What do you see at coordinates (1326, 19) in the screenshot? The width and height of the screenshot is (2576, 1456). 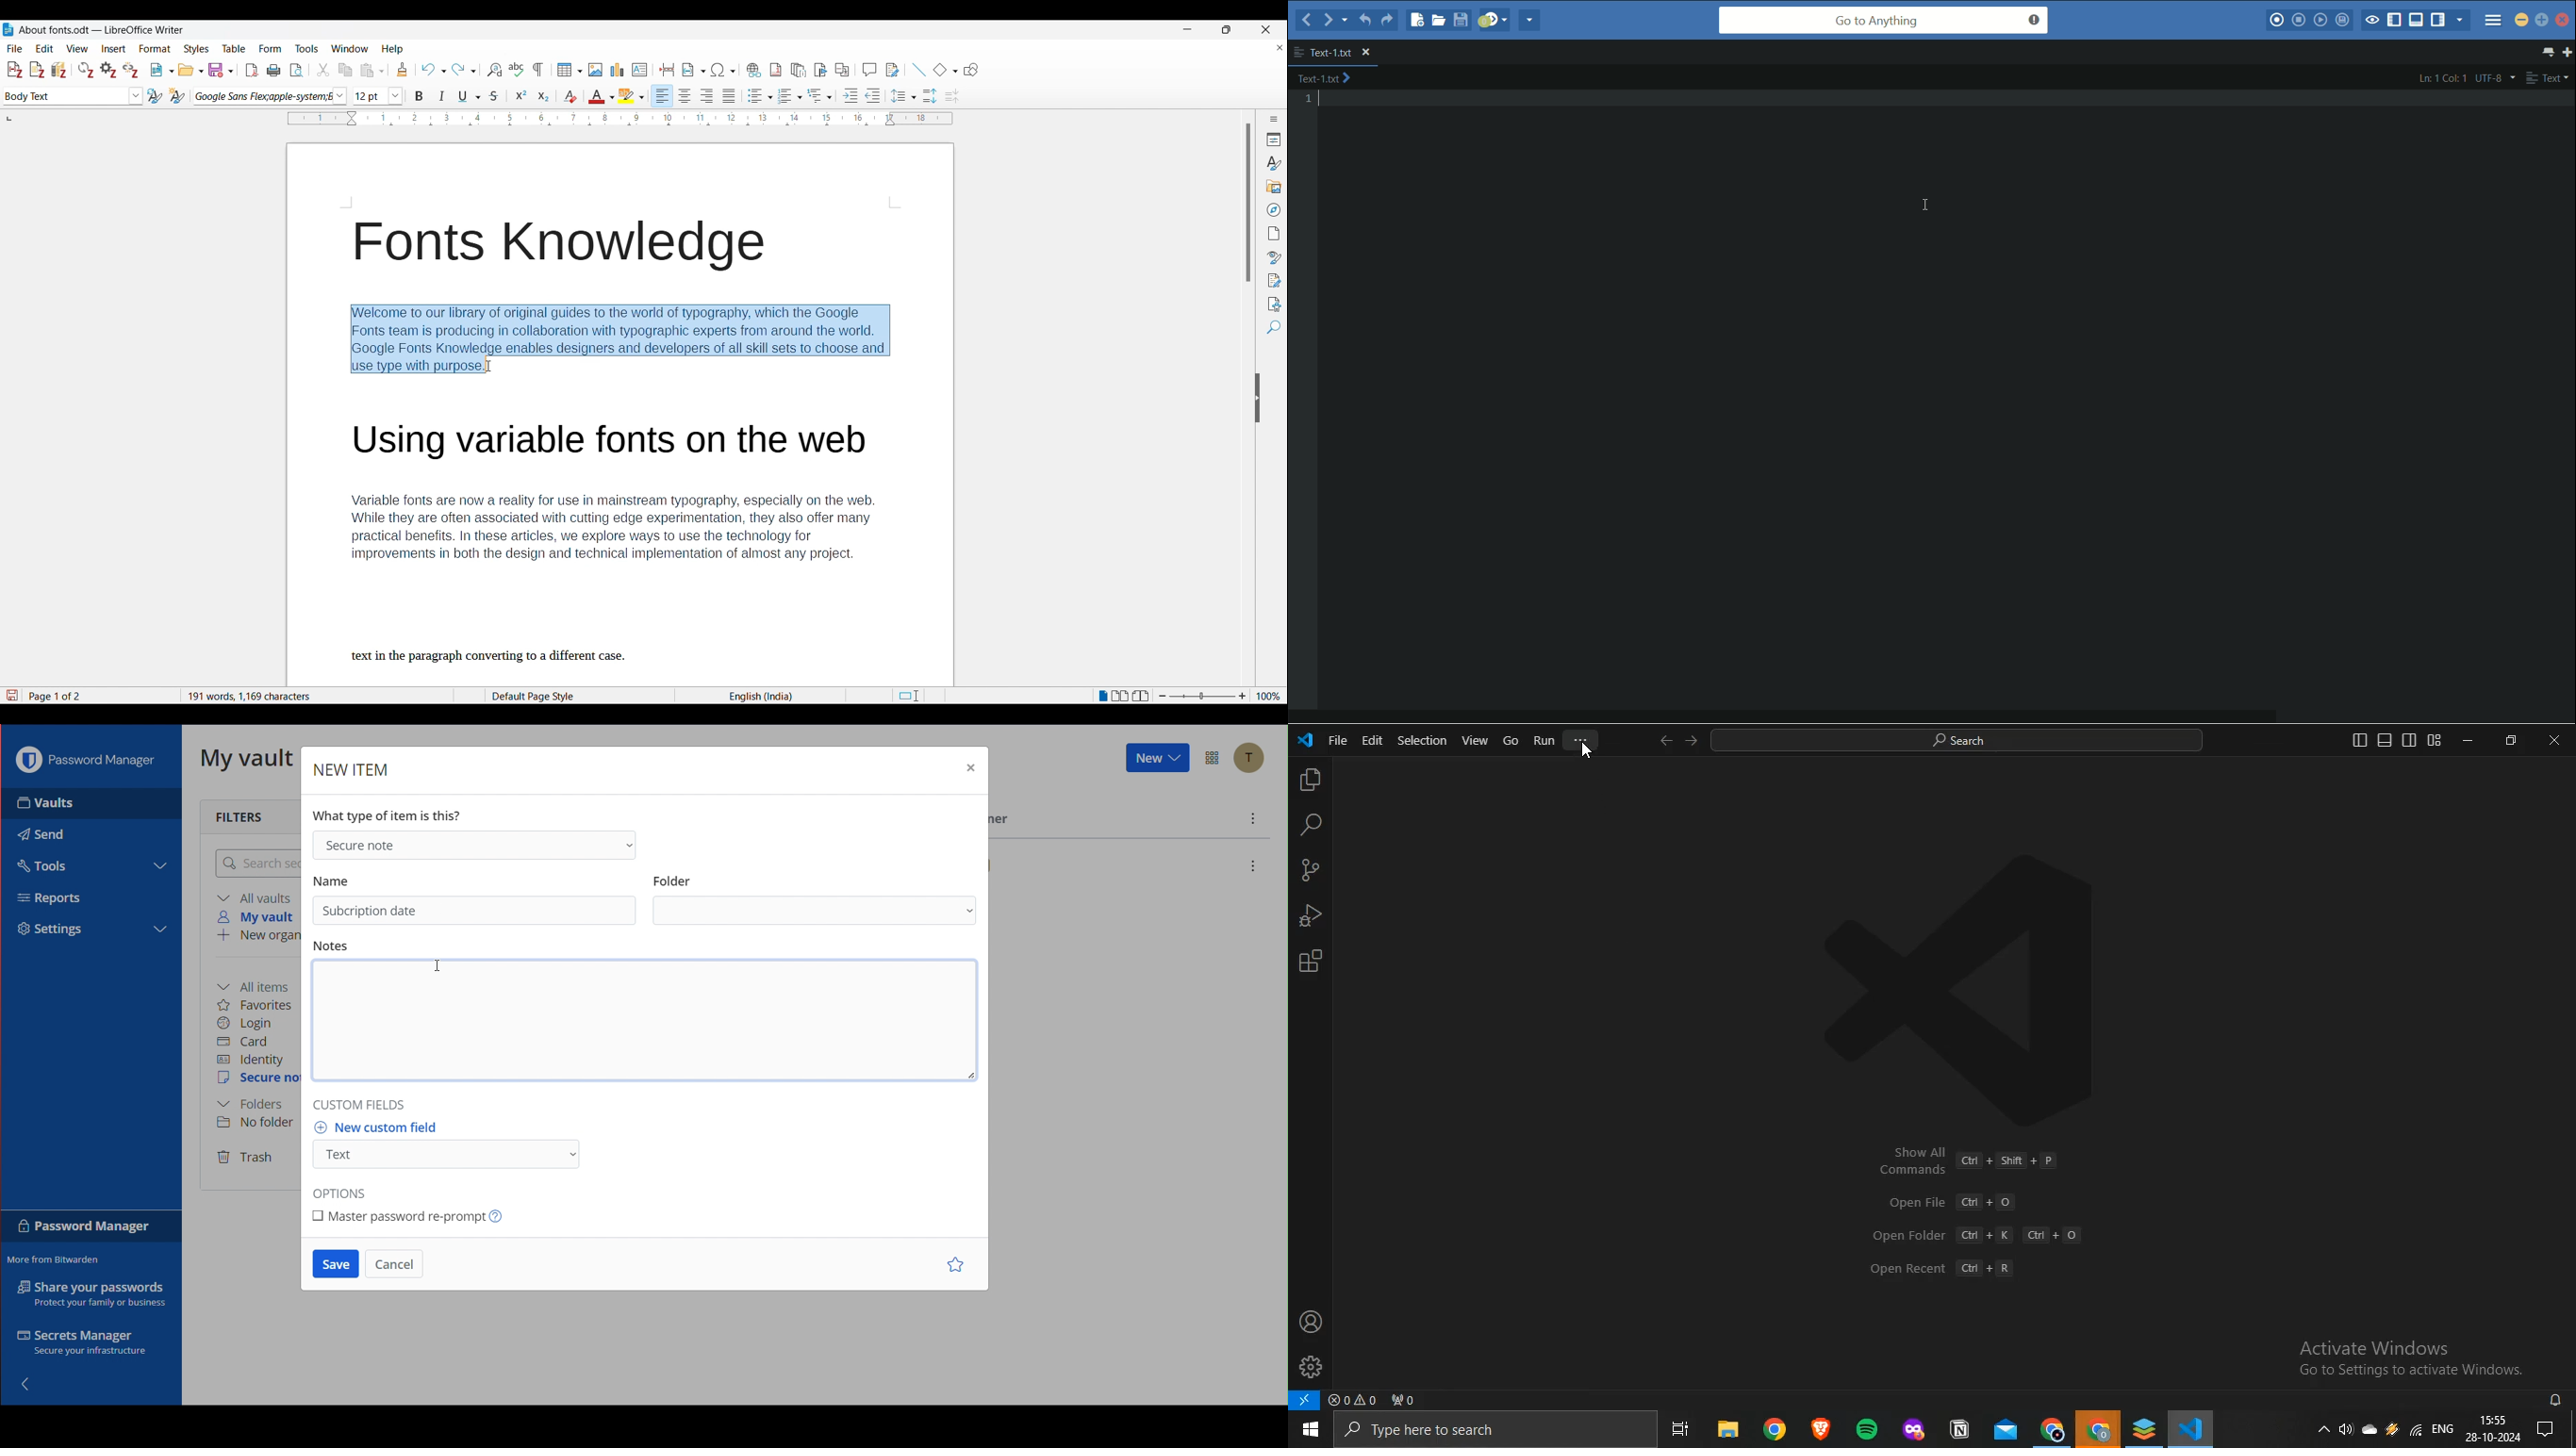 I see `forward` at bounding box center [1326, 19].